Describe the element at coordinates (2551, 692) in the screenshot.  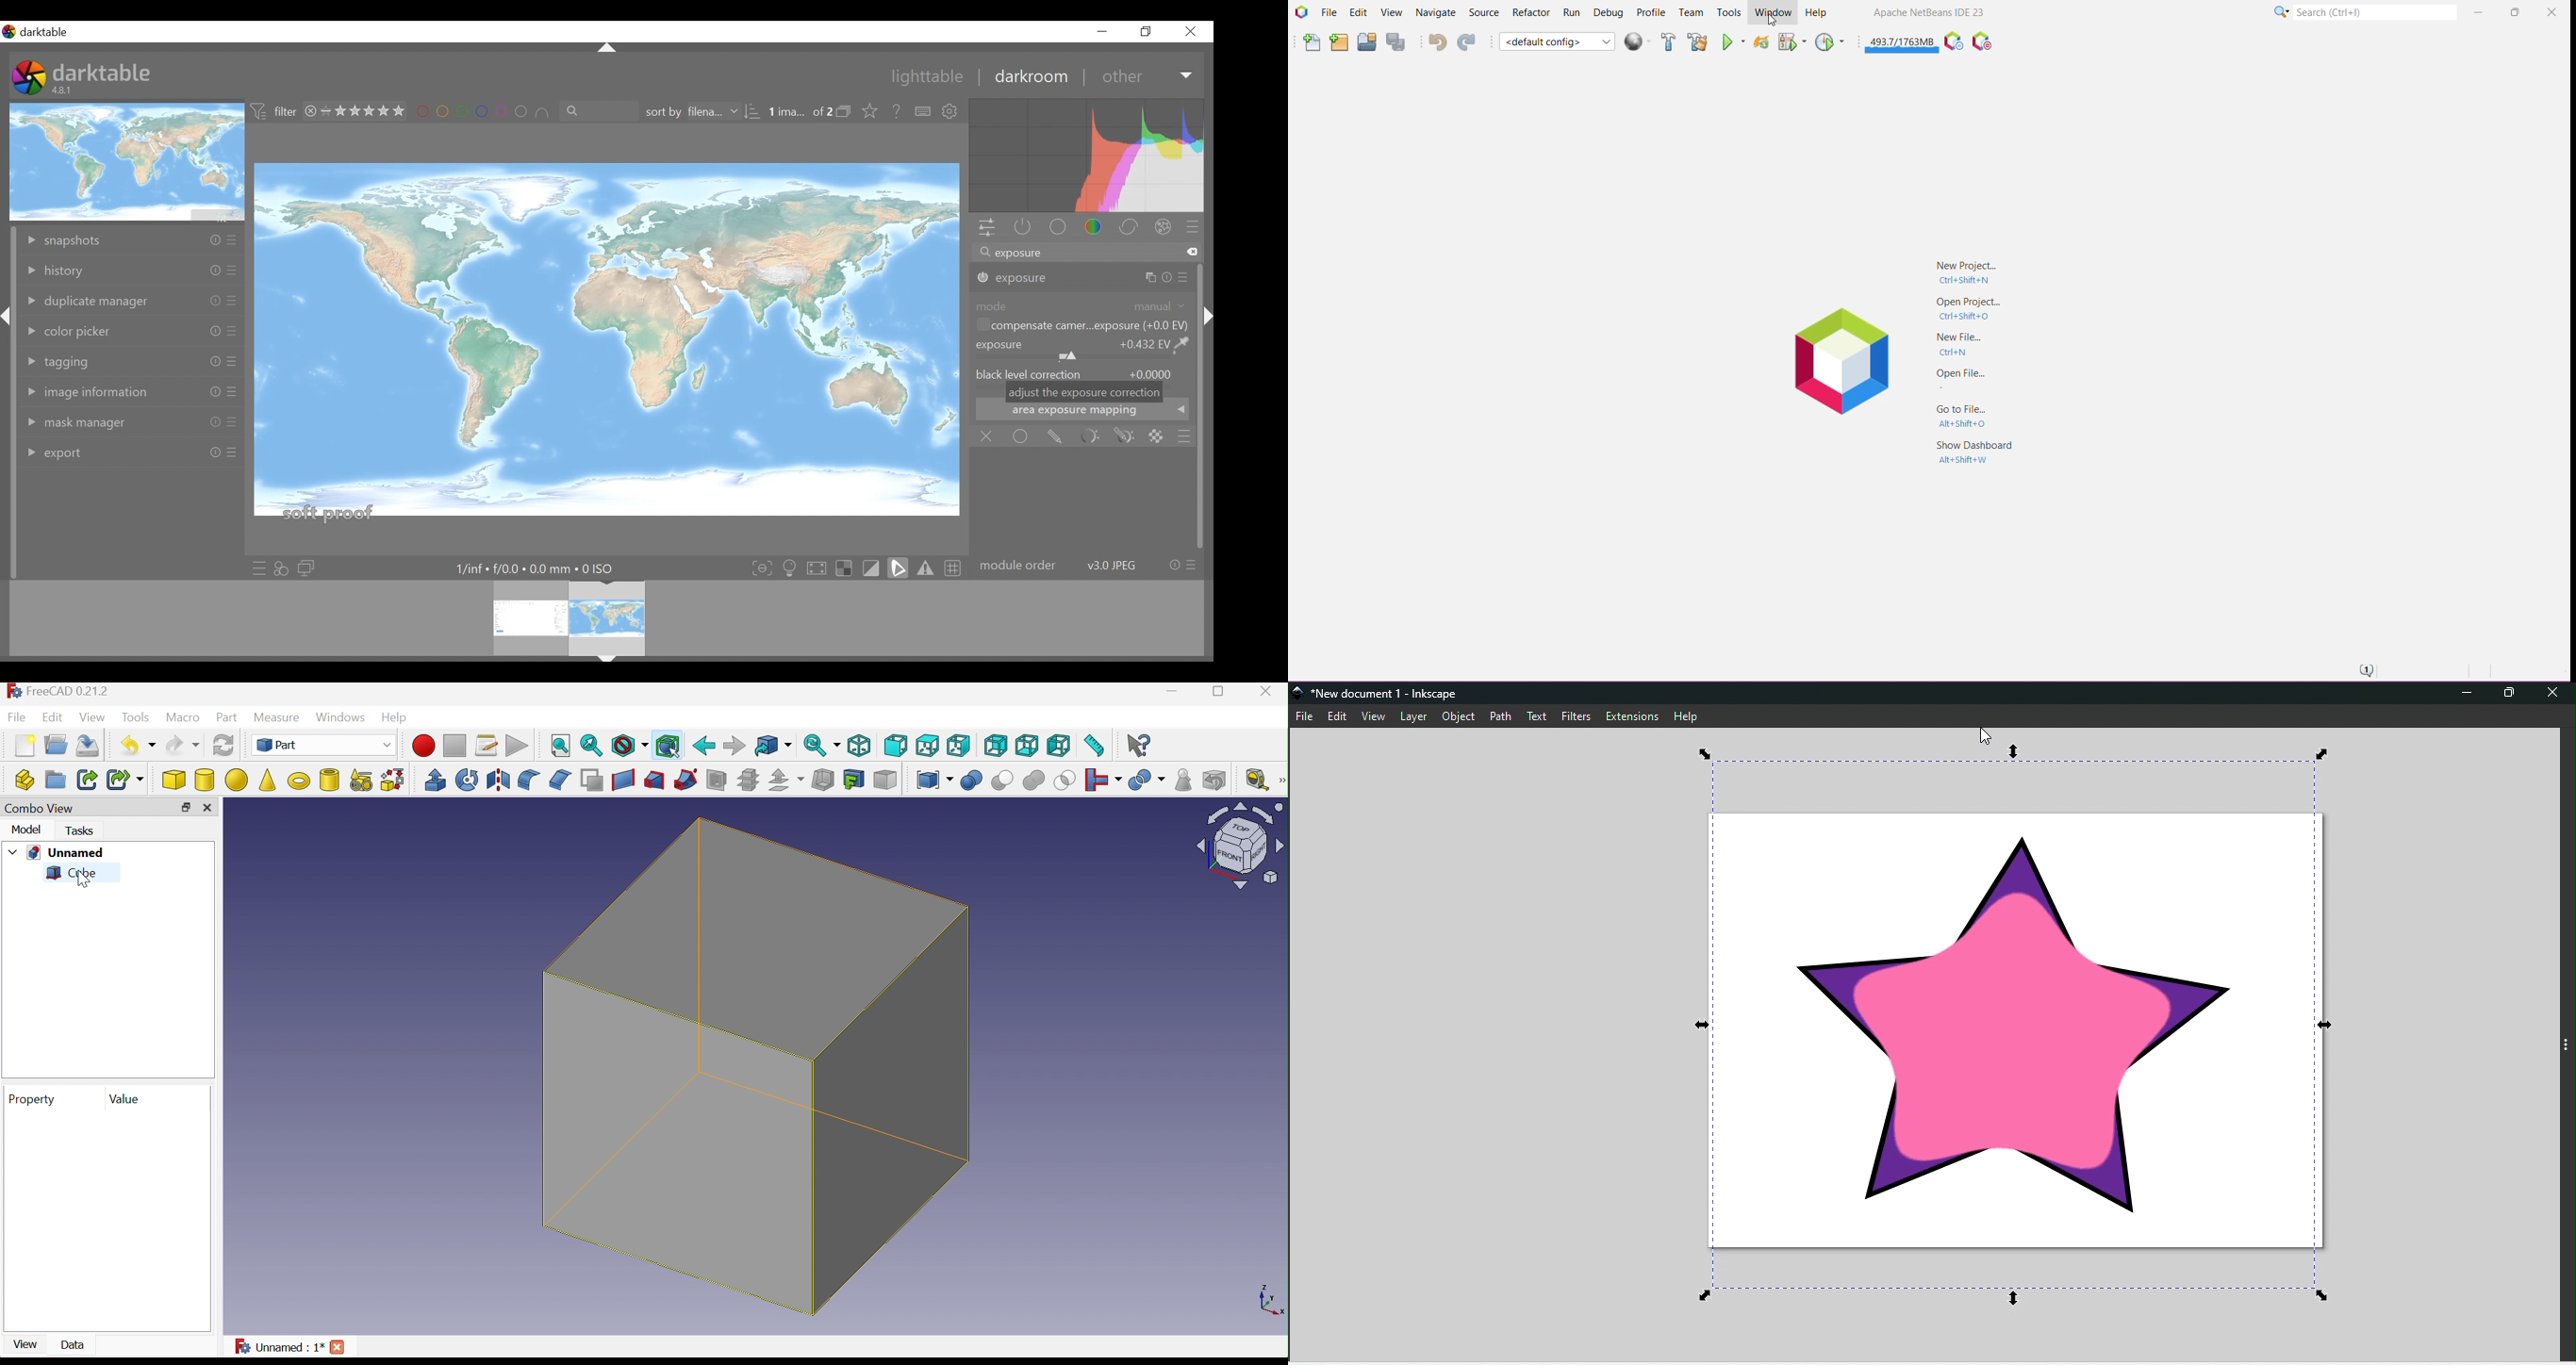
I see `Close` at that location.